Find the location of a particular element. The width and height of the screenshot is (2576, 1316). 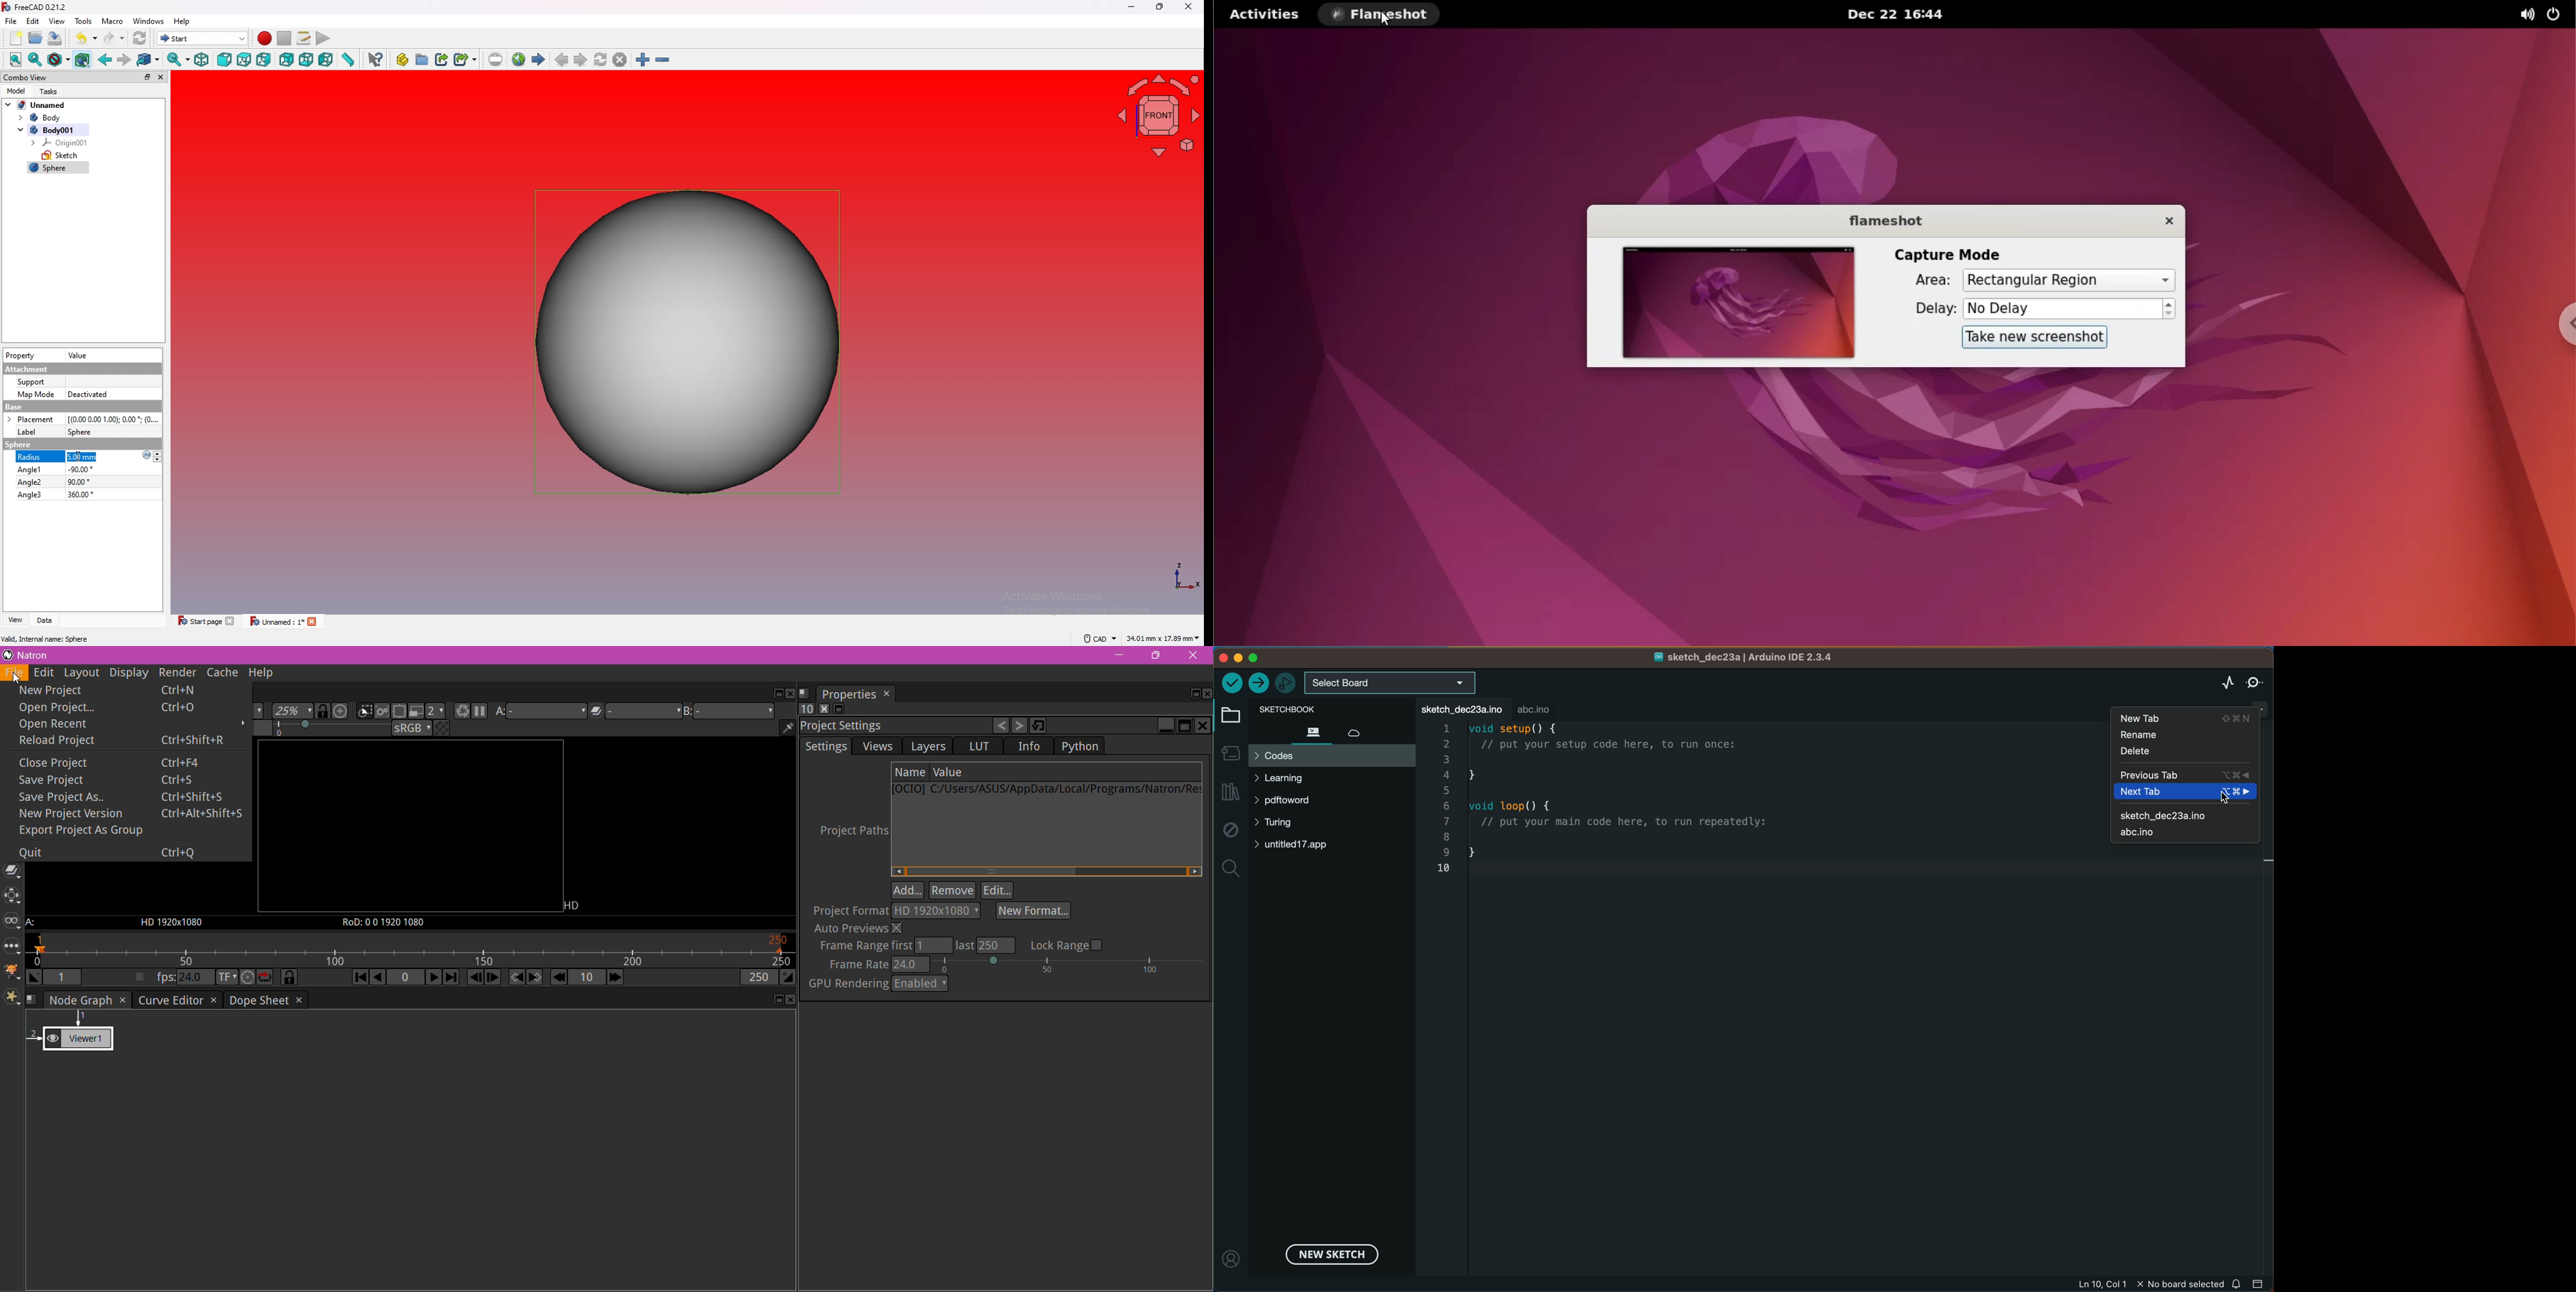

sphere is located at coordinates (687, 342).